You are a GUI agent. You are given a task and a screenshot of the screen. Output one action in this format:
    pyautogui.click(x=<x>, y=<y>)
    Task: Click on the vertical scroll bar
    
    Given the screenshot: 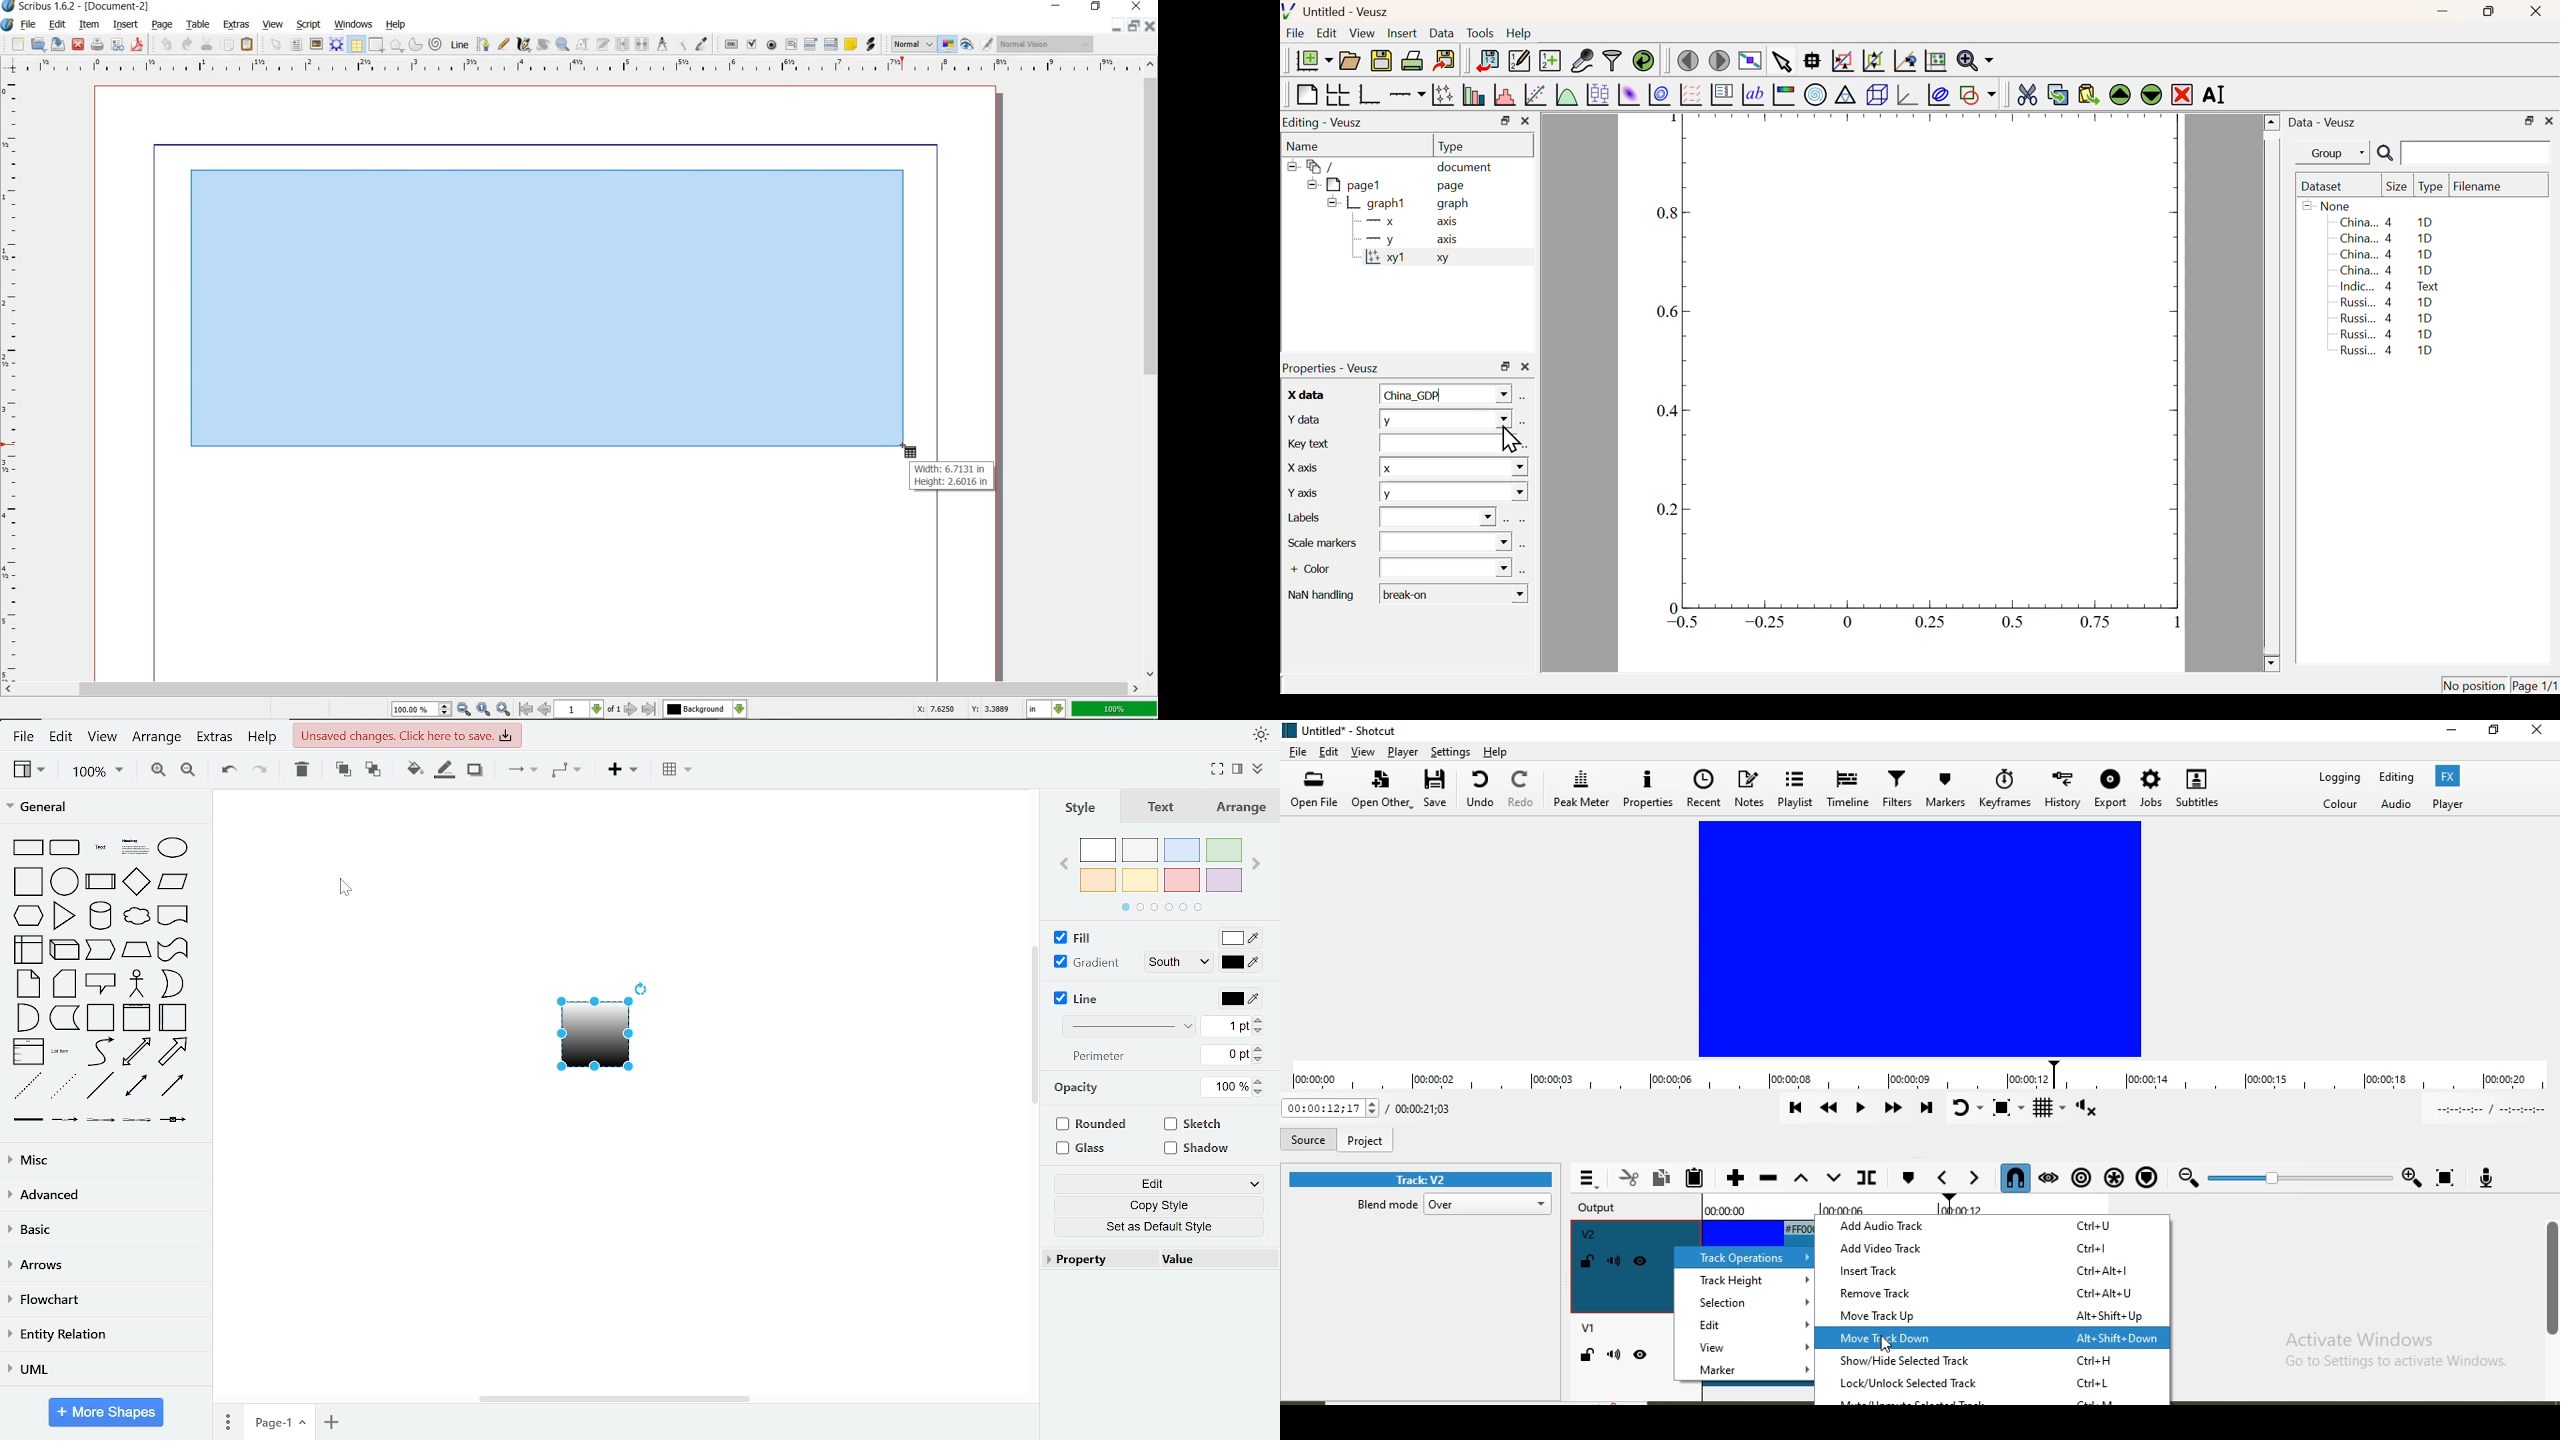 What is the action you would take?
    pyautogui.click(x=1033, y=1029)
    